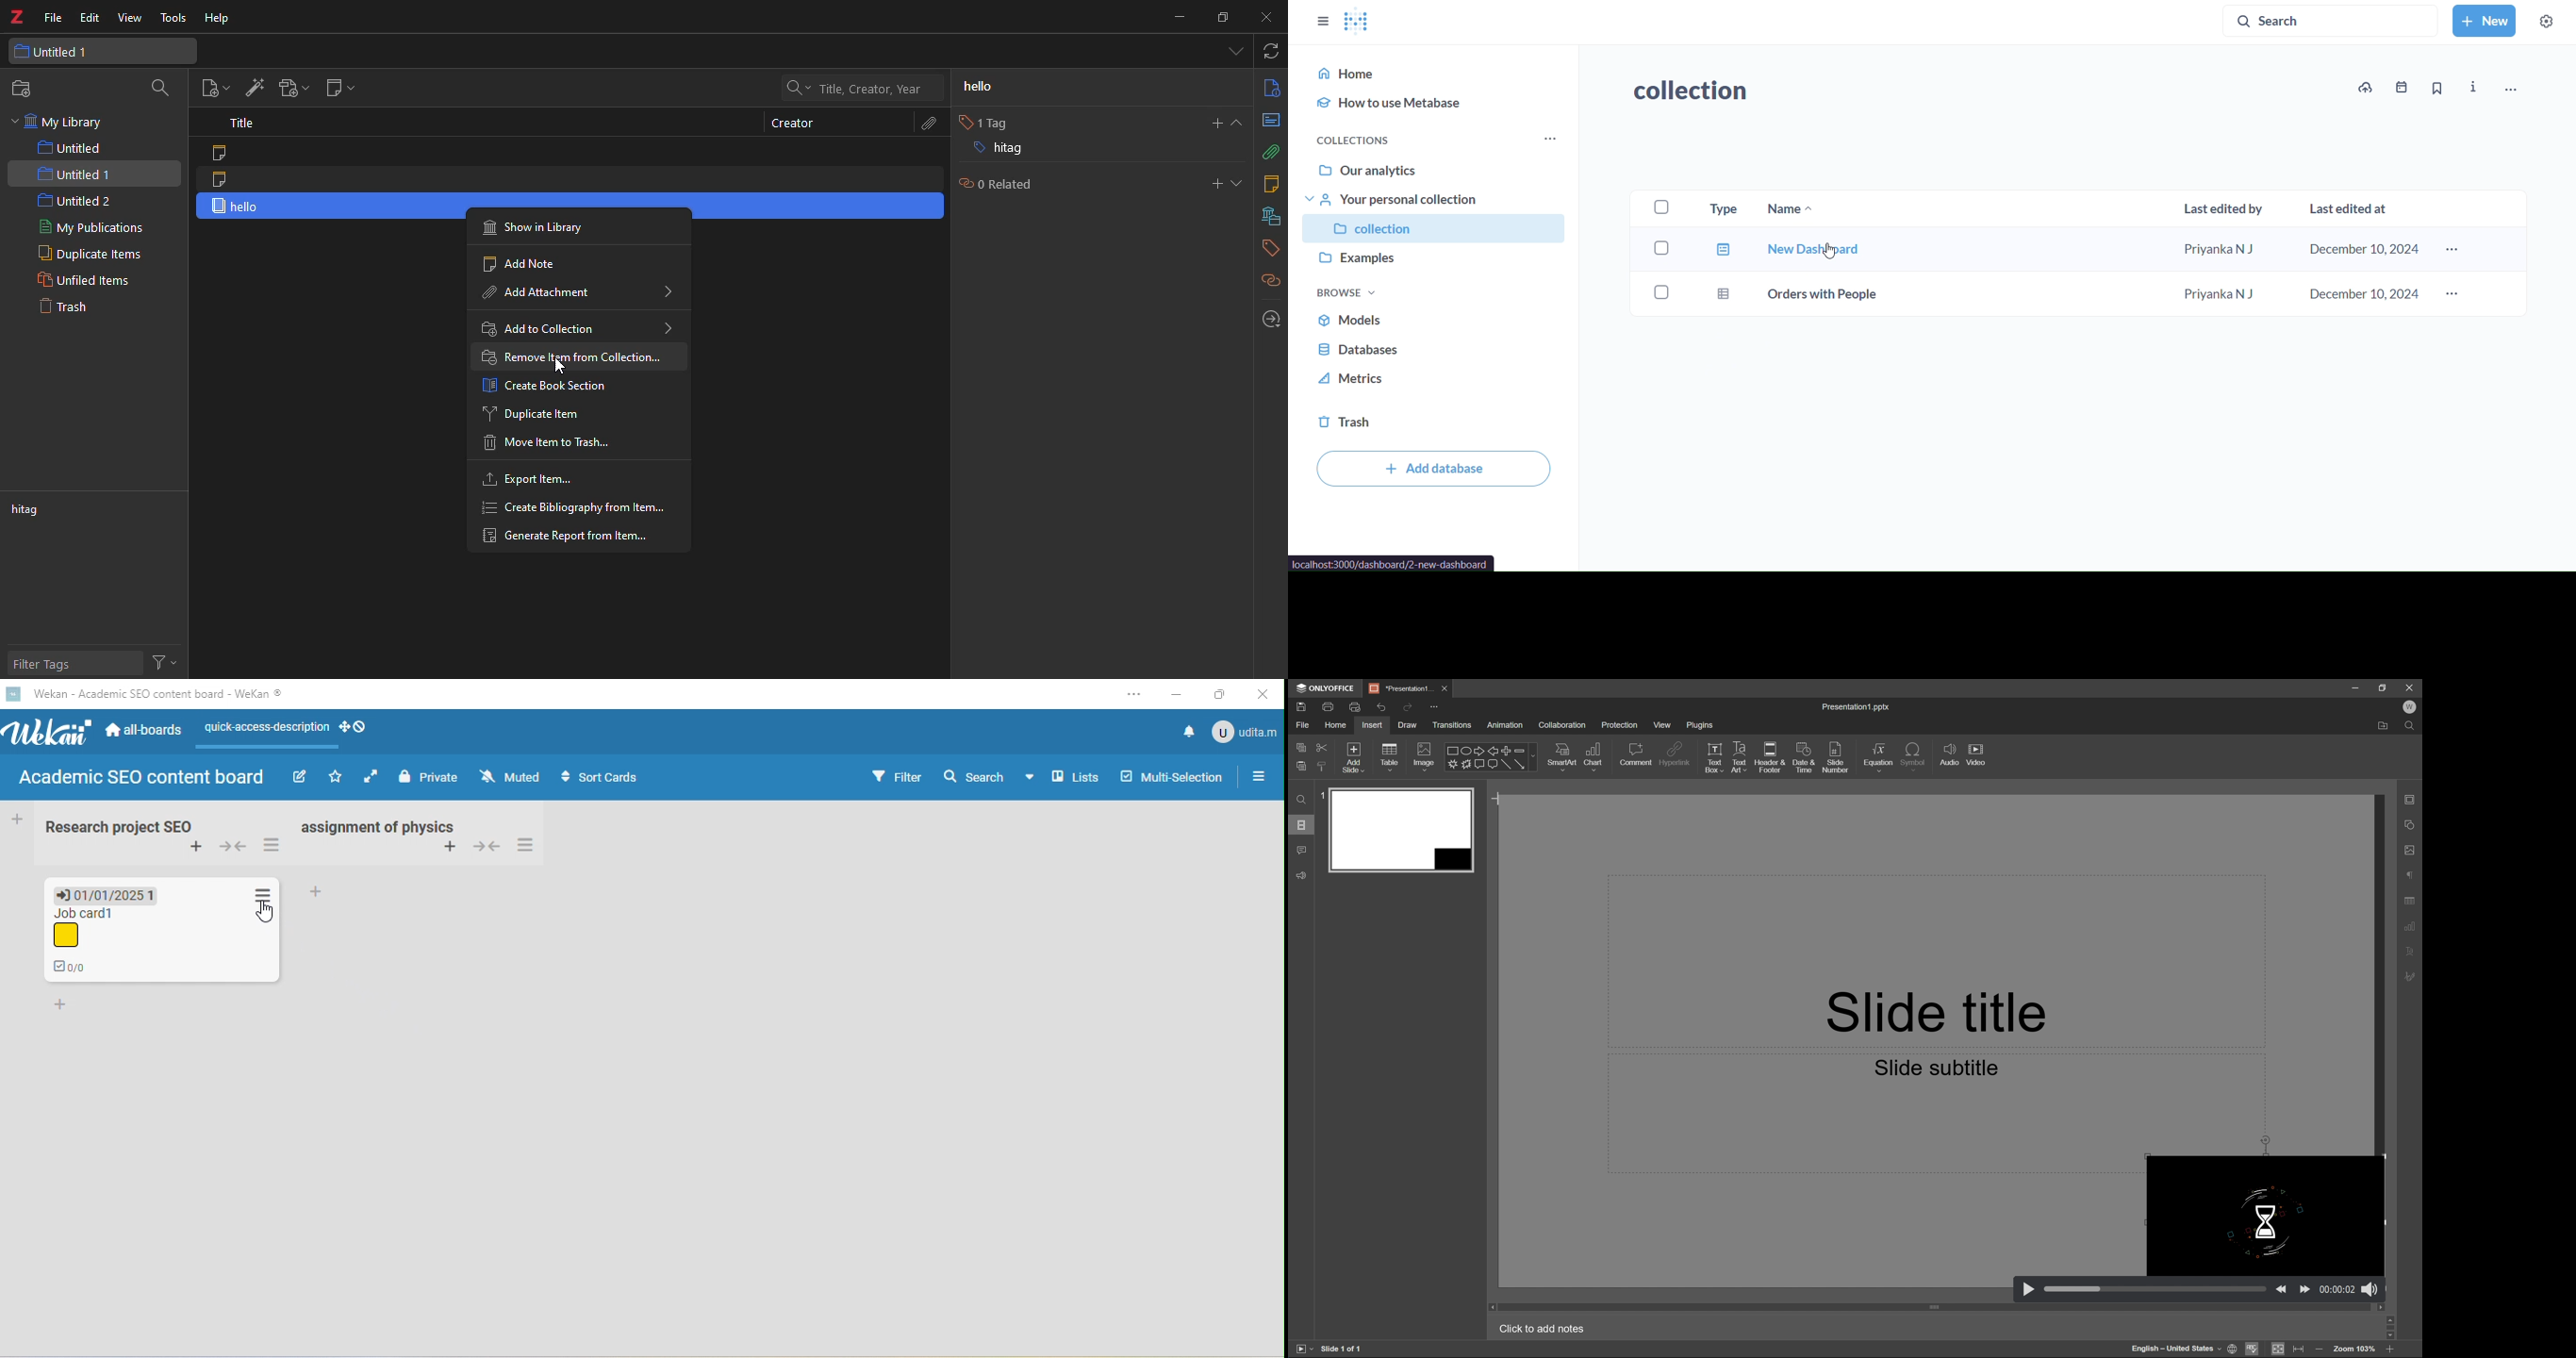  Describe the element at coordinates (51, 20) in the screenshot. I see `file` at that location.